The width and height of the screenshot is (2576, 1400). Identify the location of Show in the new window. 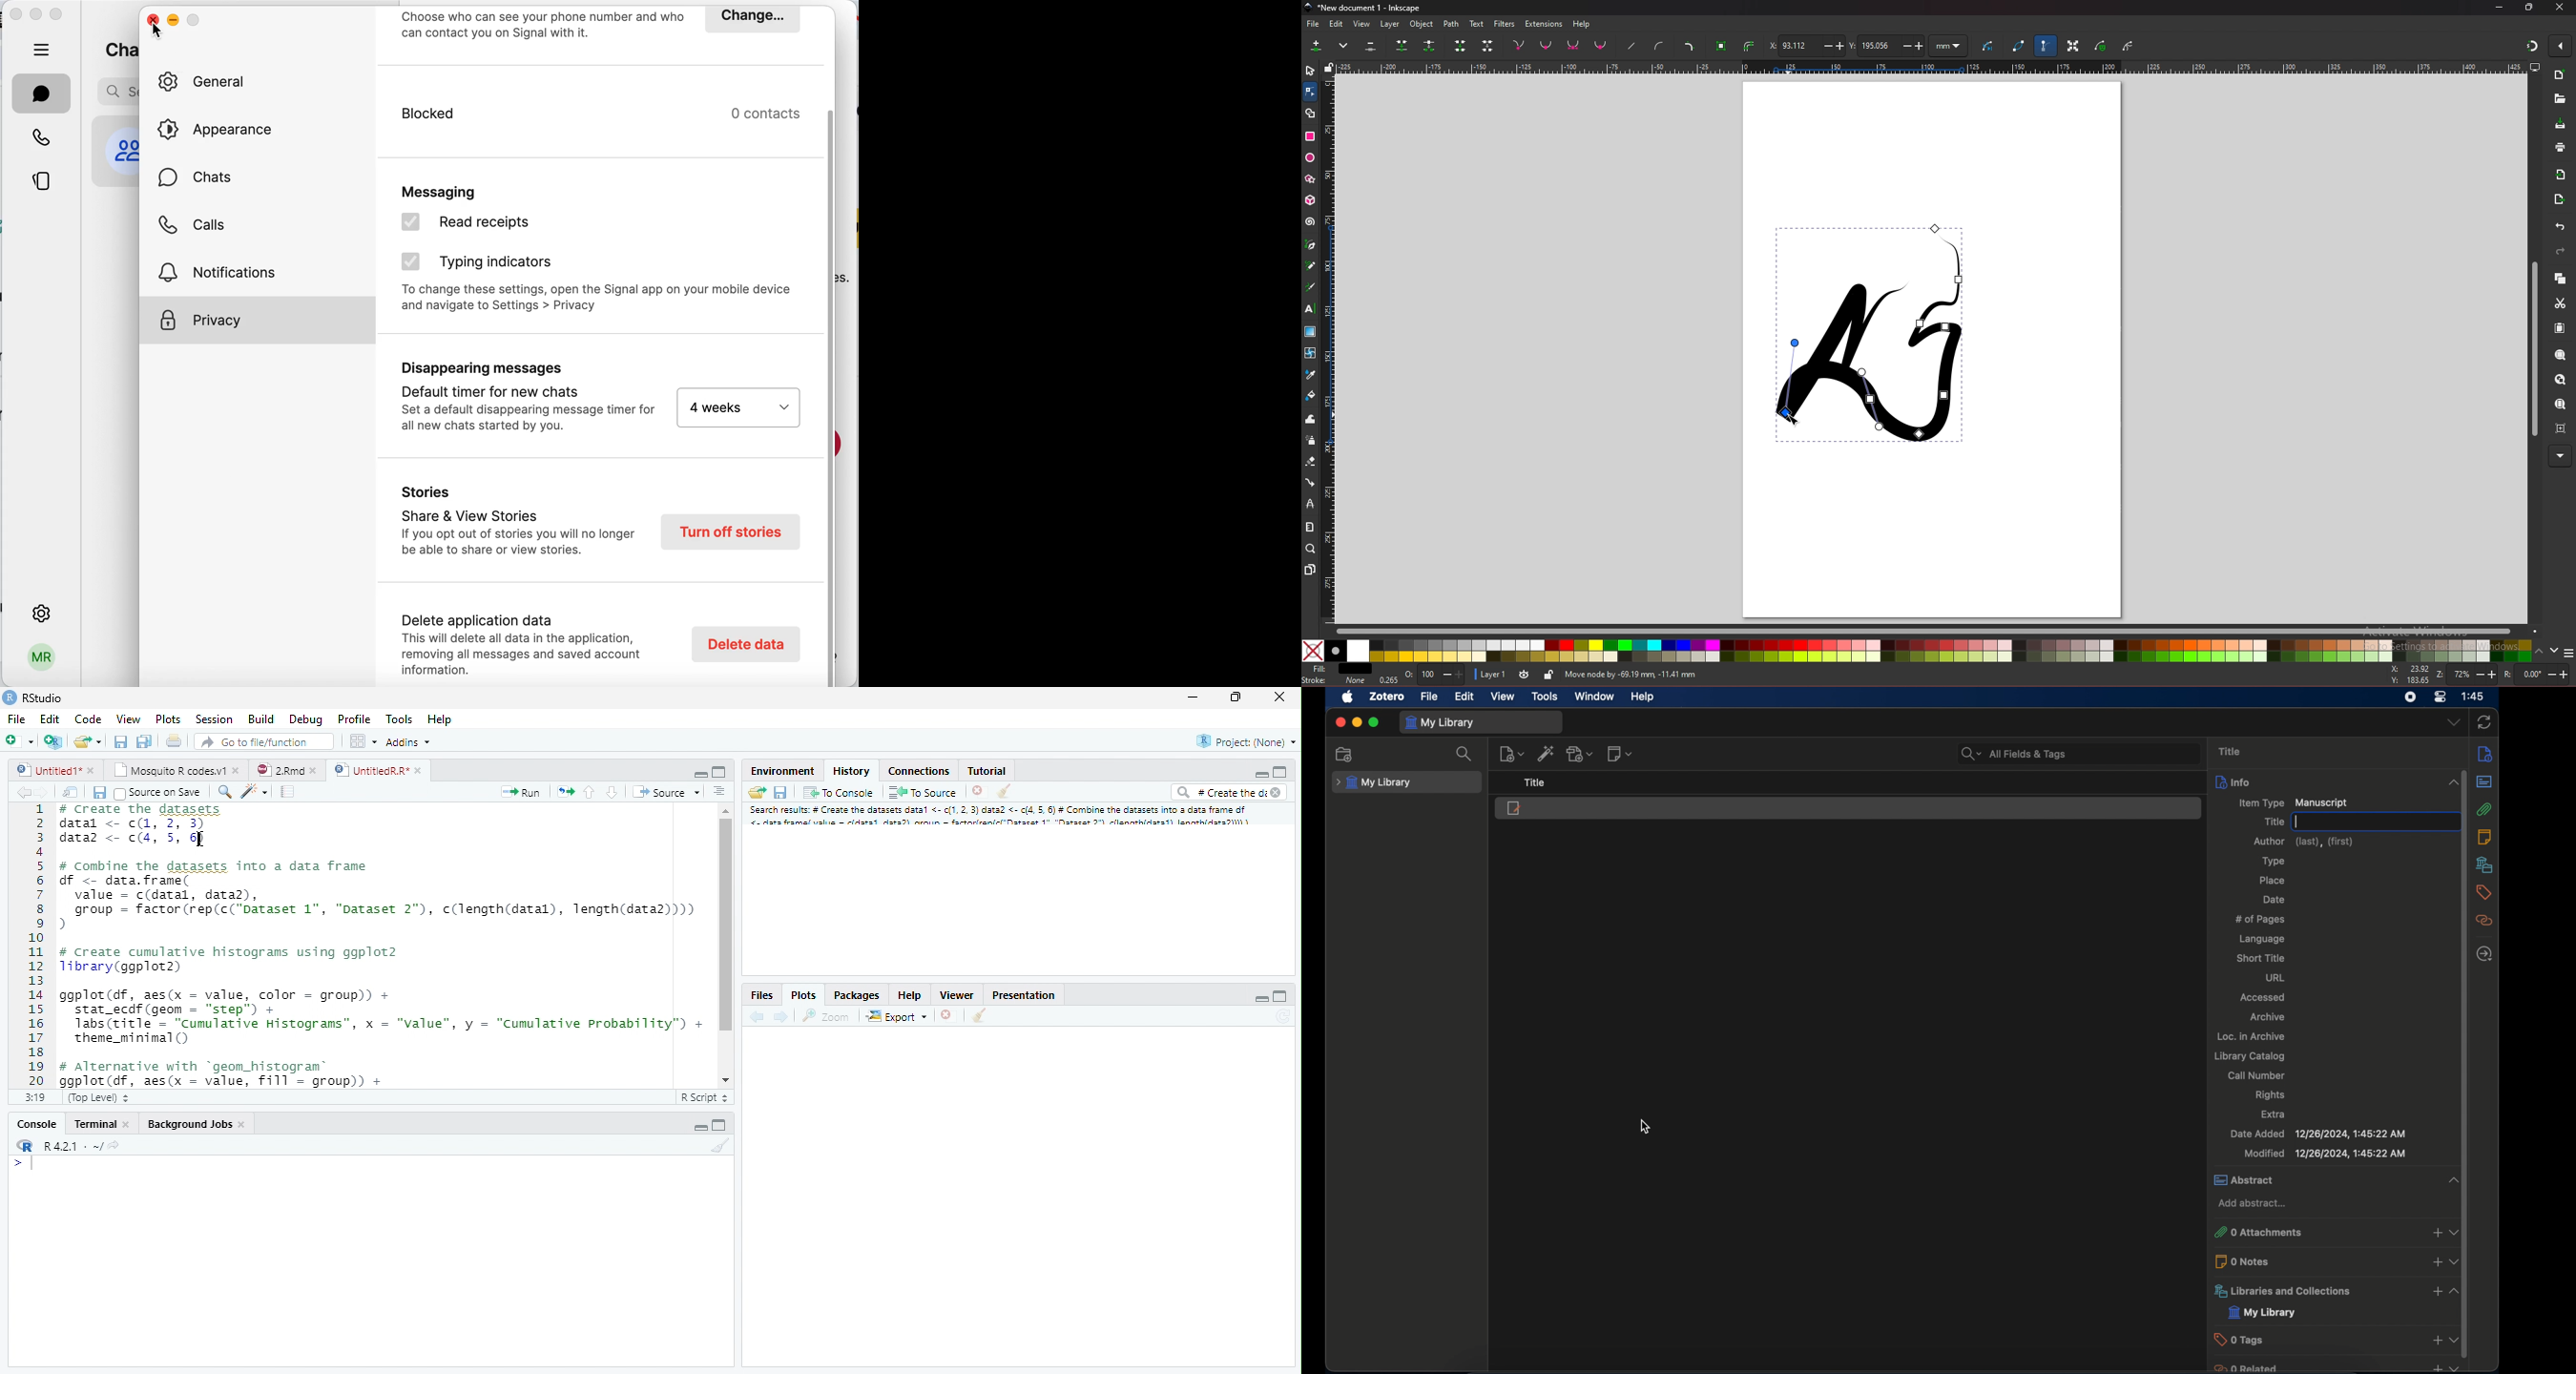
(69, 792).